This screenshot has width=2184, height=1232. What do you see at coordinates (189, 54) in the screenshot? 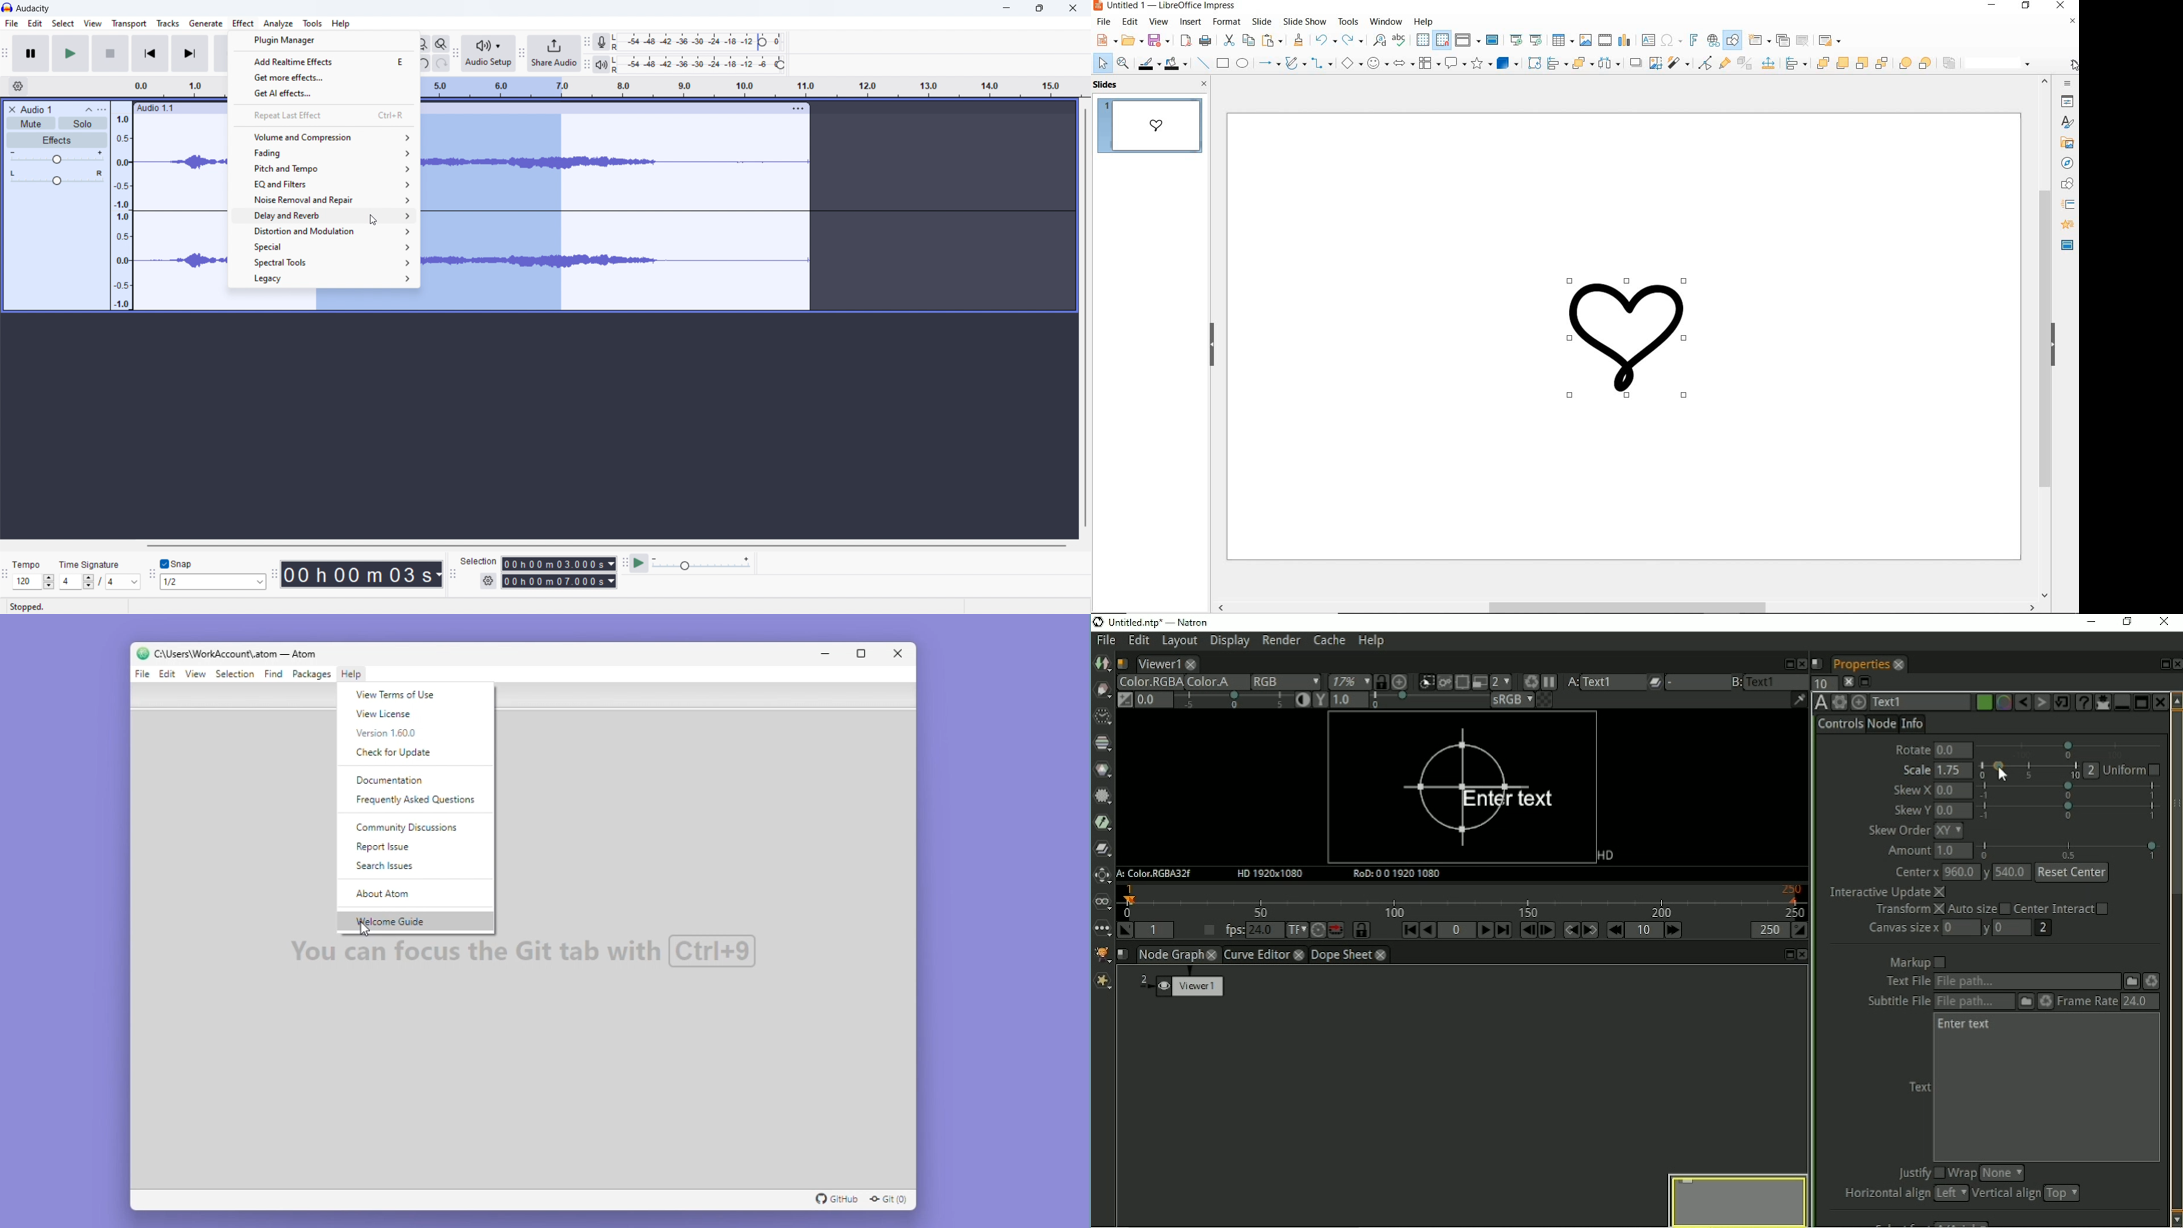
I see `skip to end` at bounding box center [189, 54].